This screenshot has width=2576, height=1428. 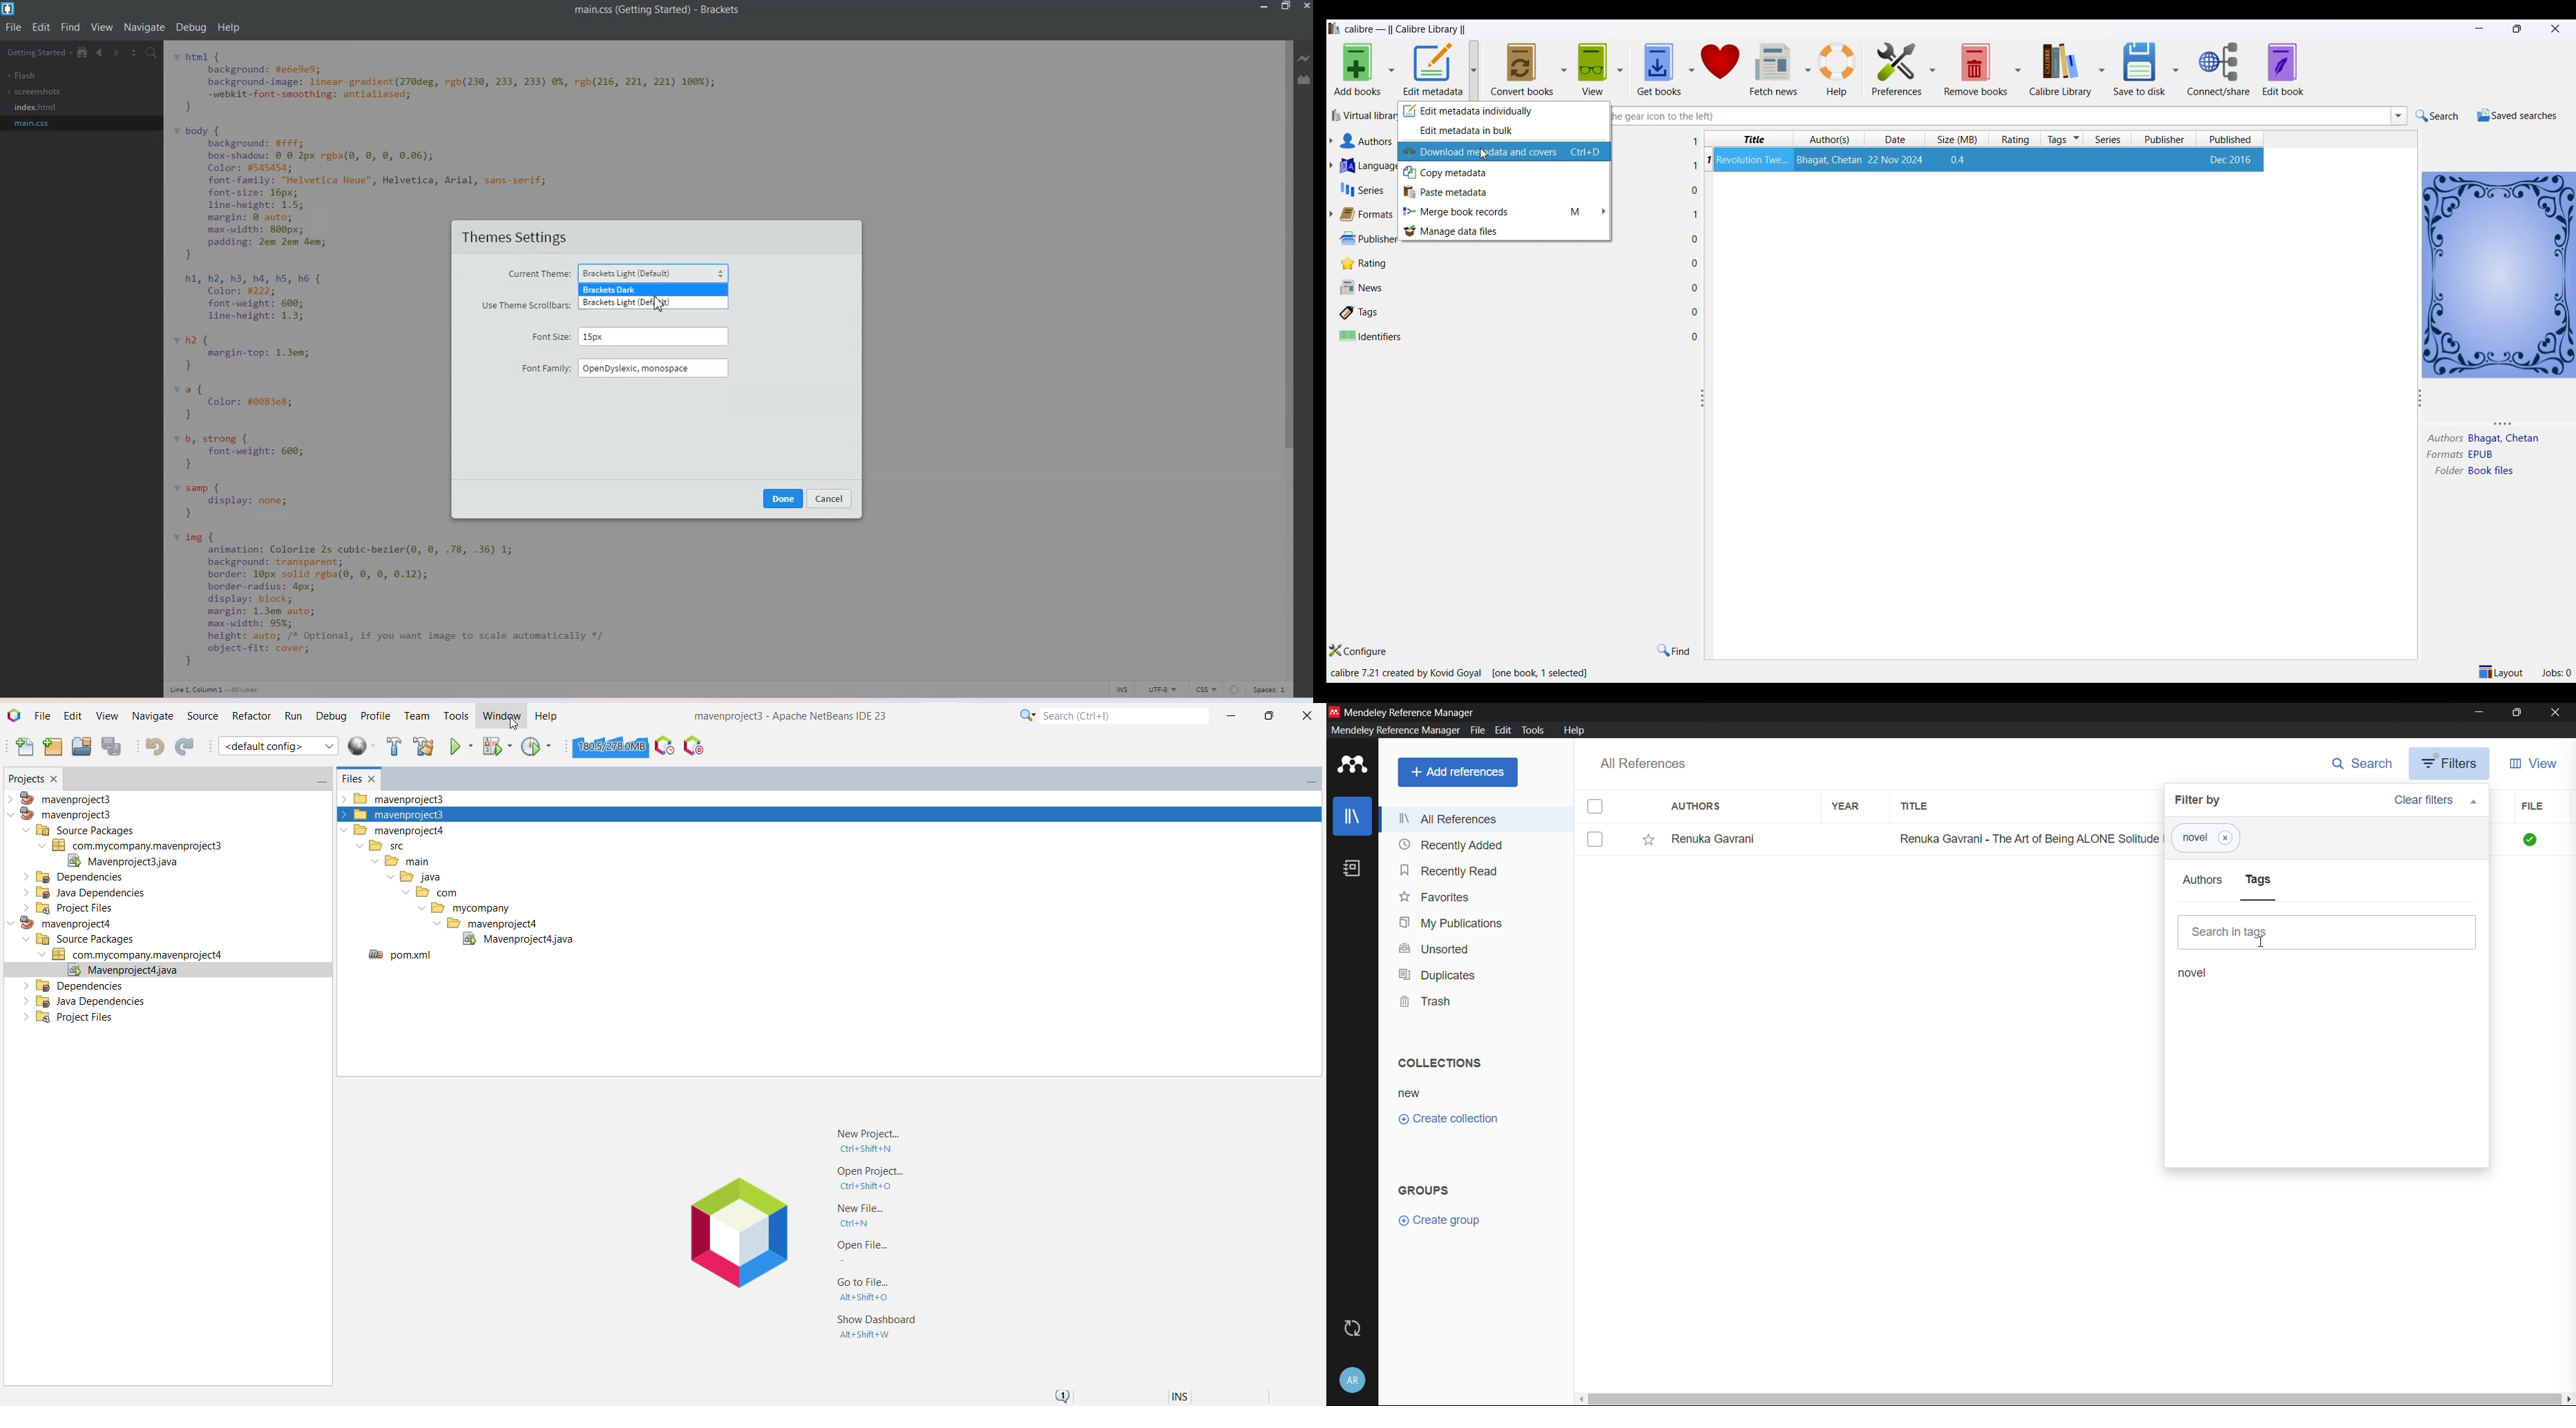 I want to click on Hands-on Machine Learning with Scikit-Learn, Keras, and TensorFlow Conce..., so click(x=2028, y=838).